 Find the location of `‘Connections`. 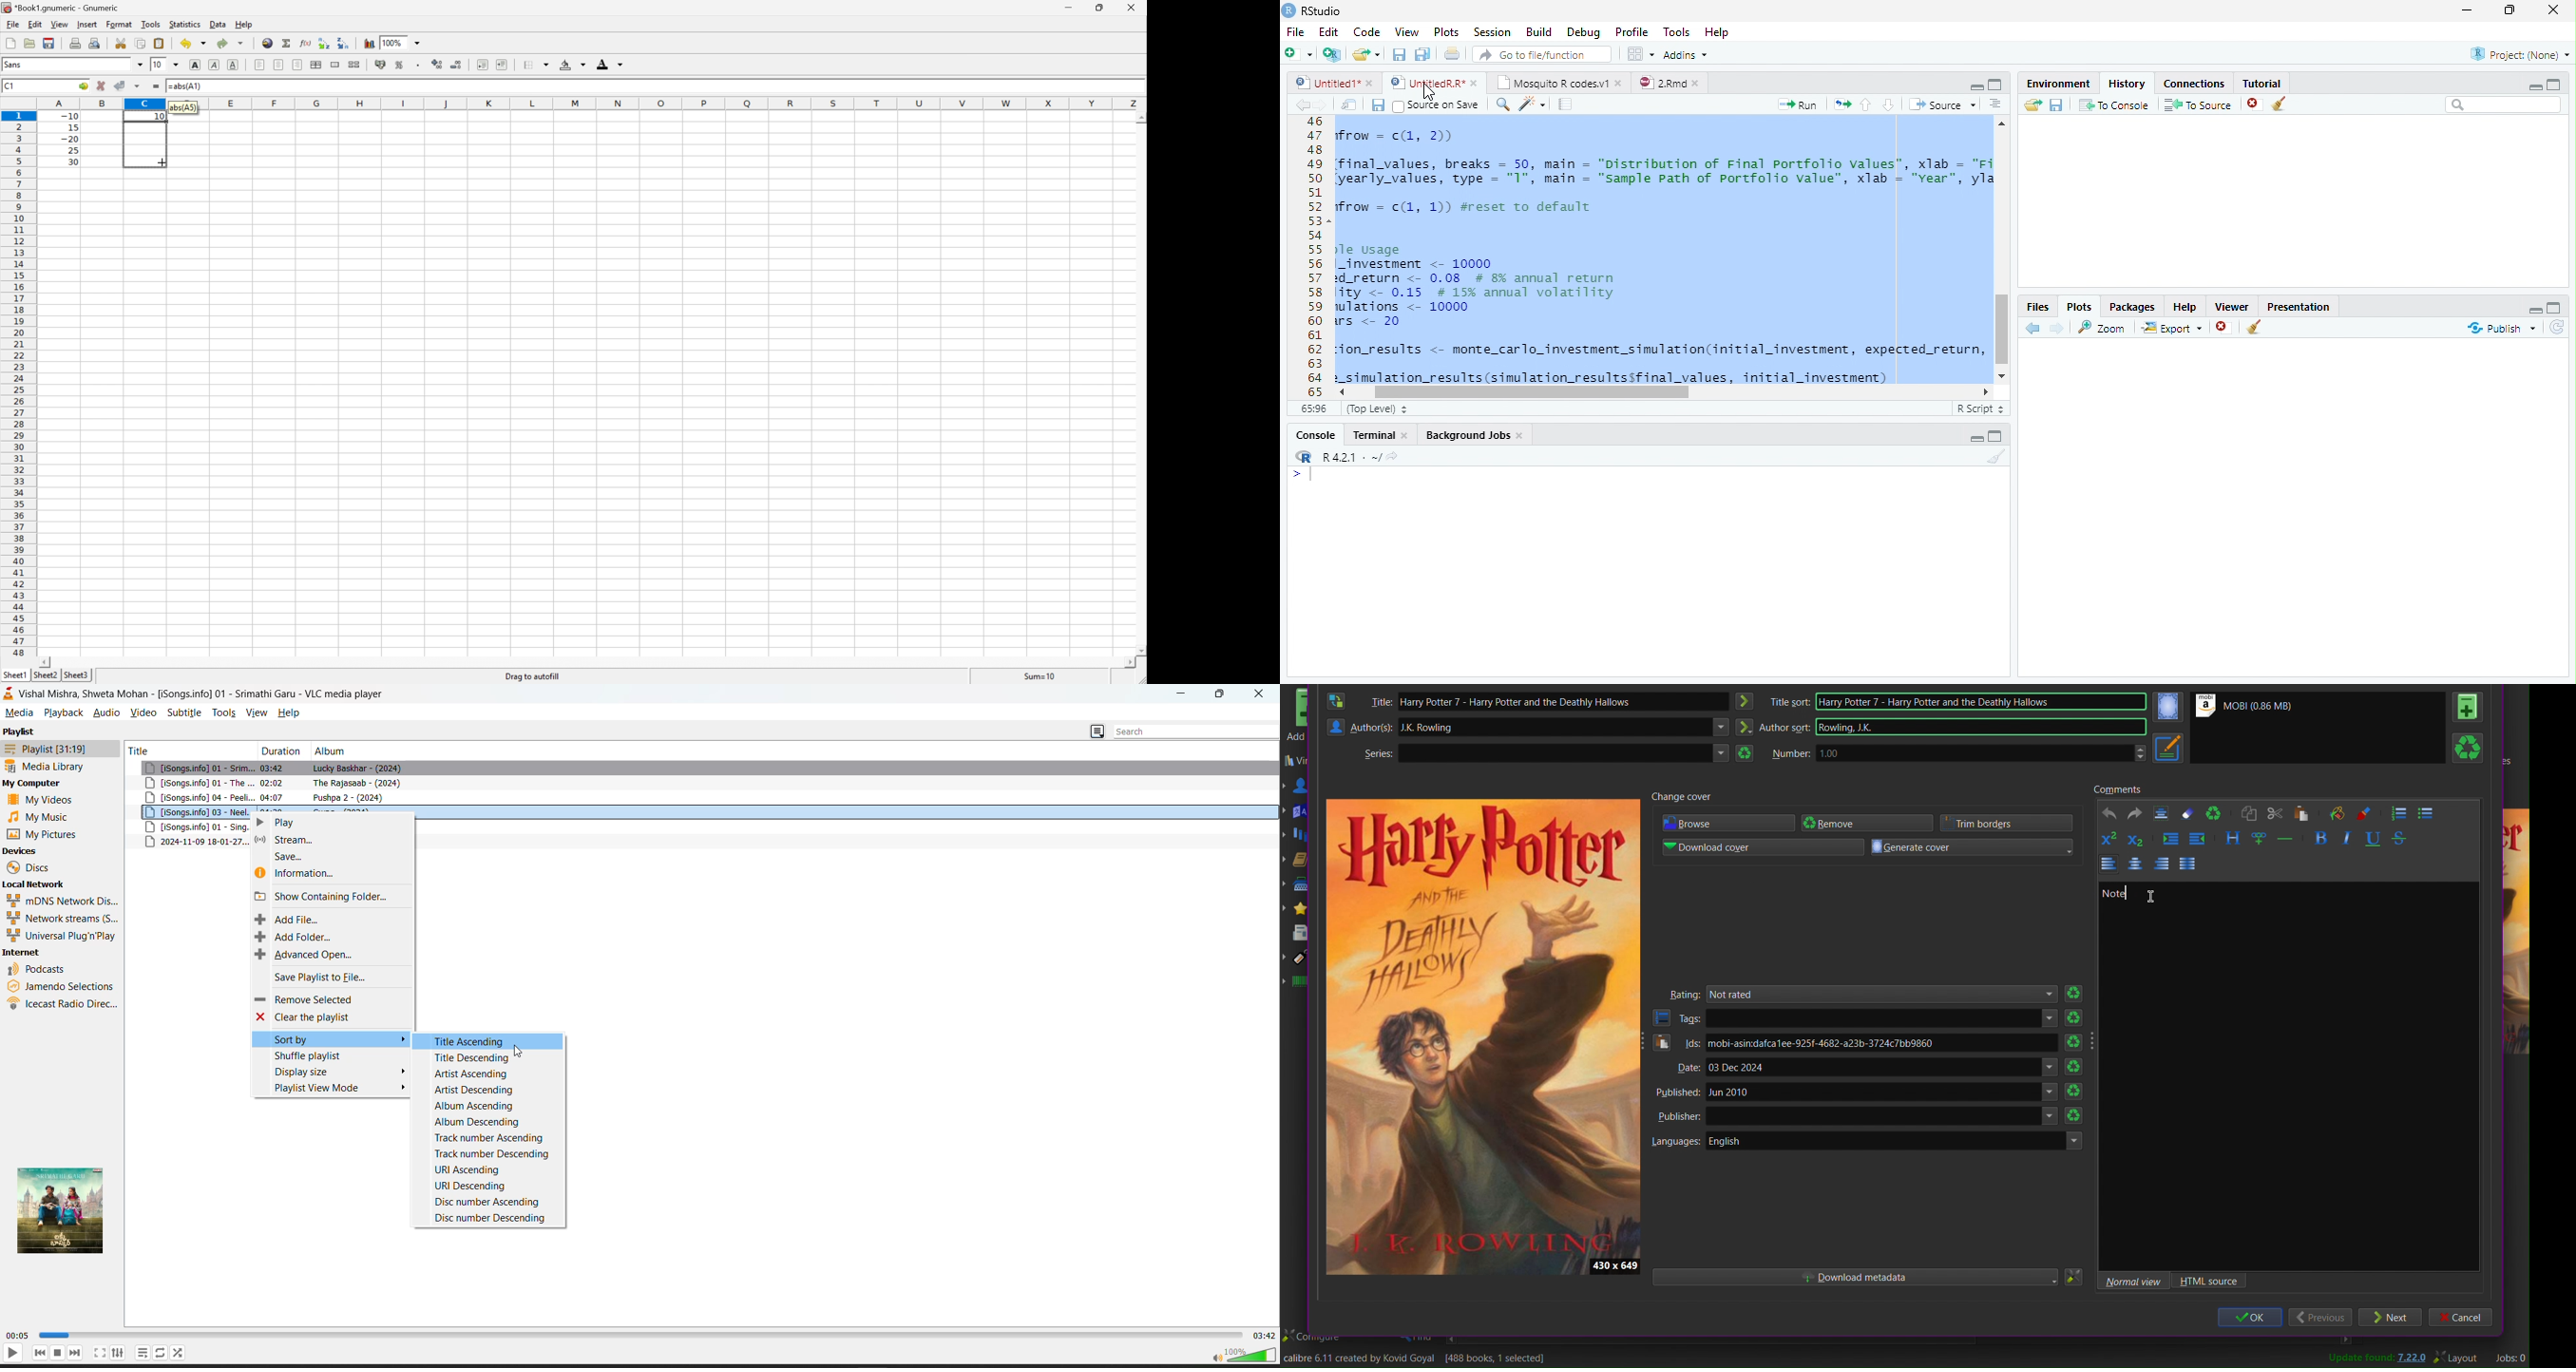

‘Connections is located at coordinates (2191, 82).